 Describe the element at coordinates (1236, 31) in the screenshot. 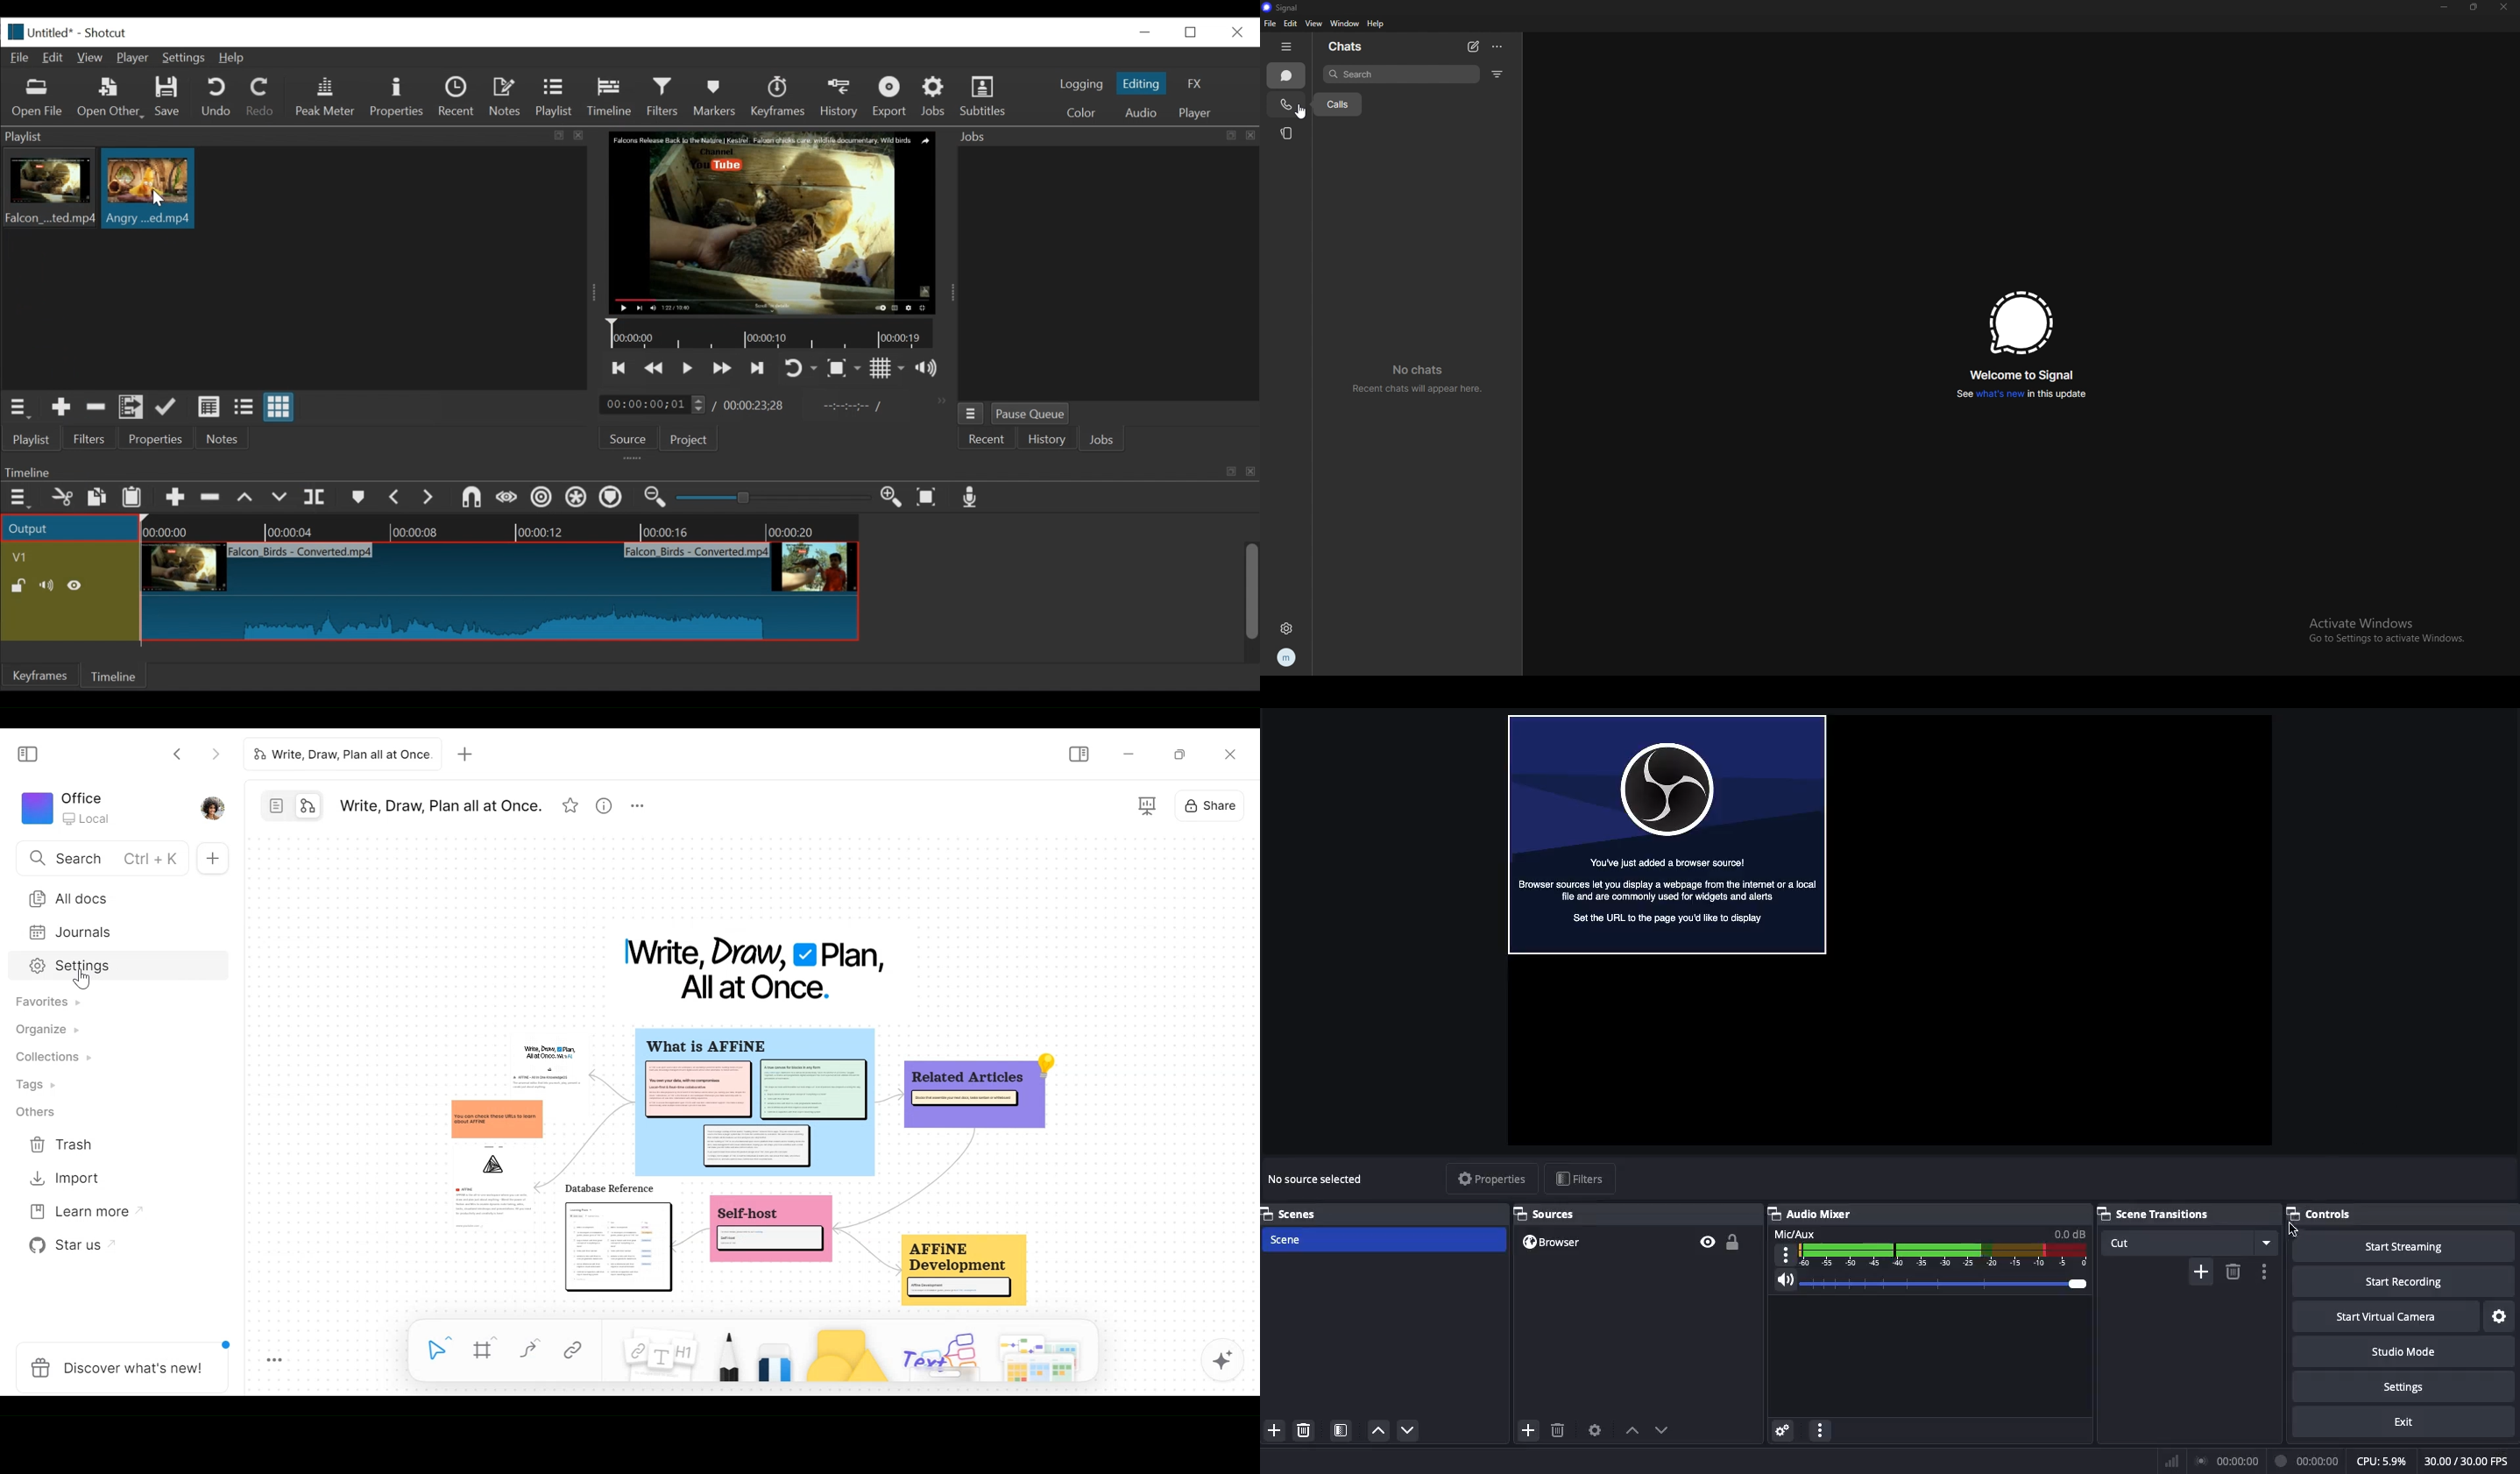

I see `close` at that location.